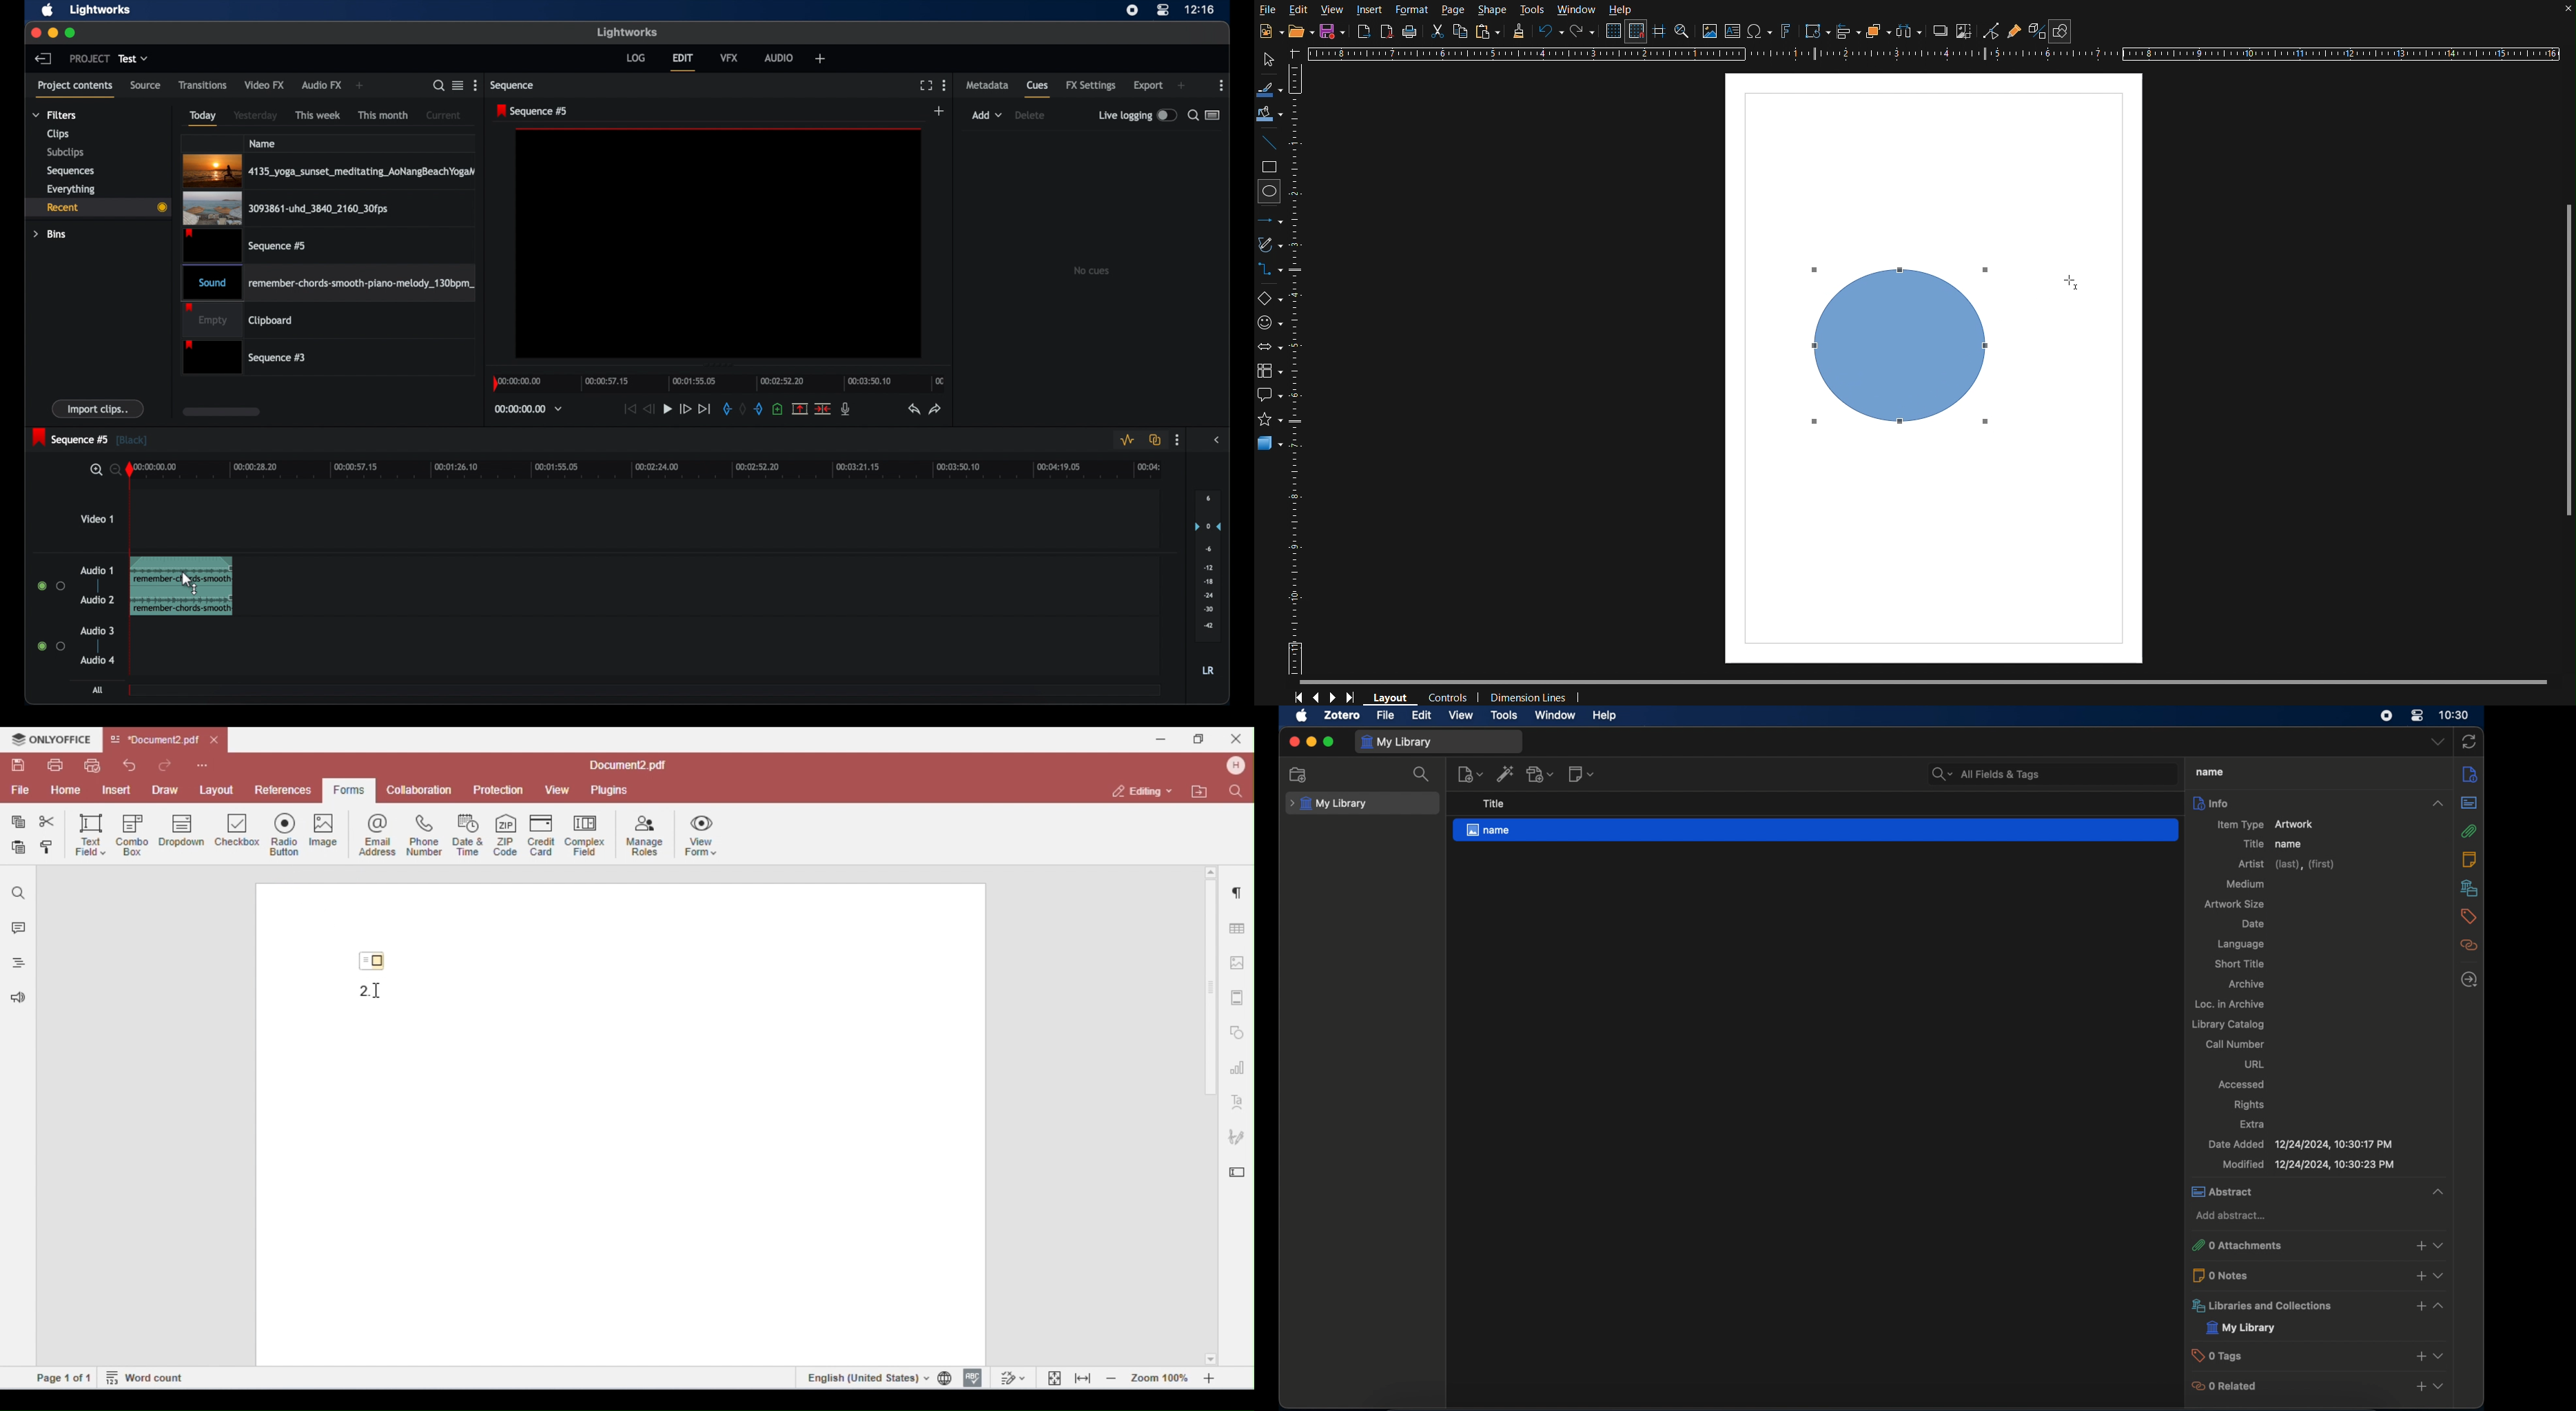 This screenshot has height=1428, width=2576. I want to click on import clips, so click(98, 408).